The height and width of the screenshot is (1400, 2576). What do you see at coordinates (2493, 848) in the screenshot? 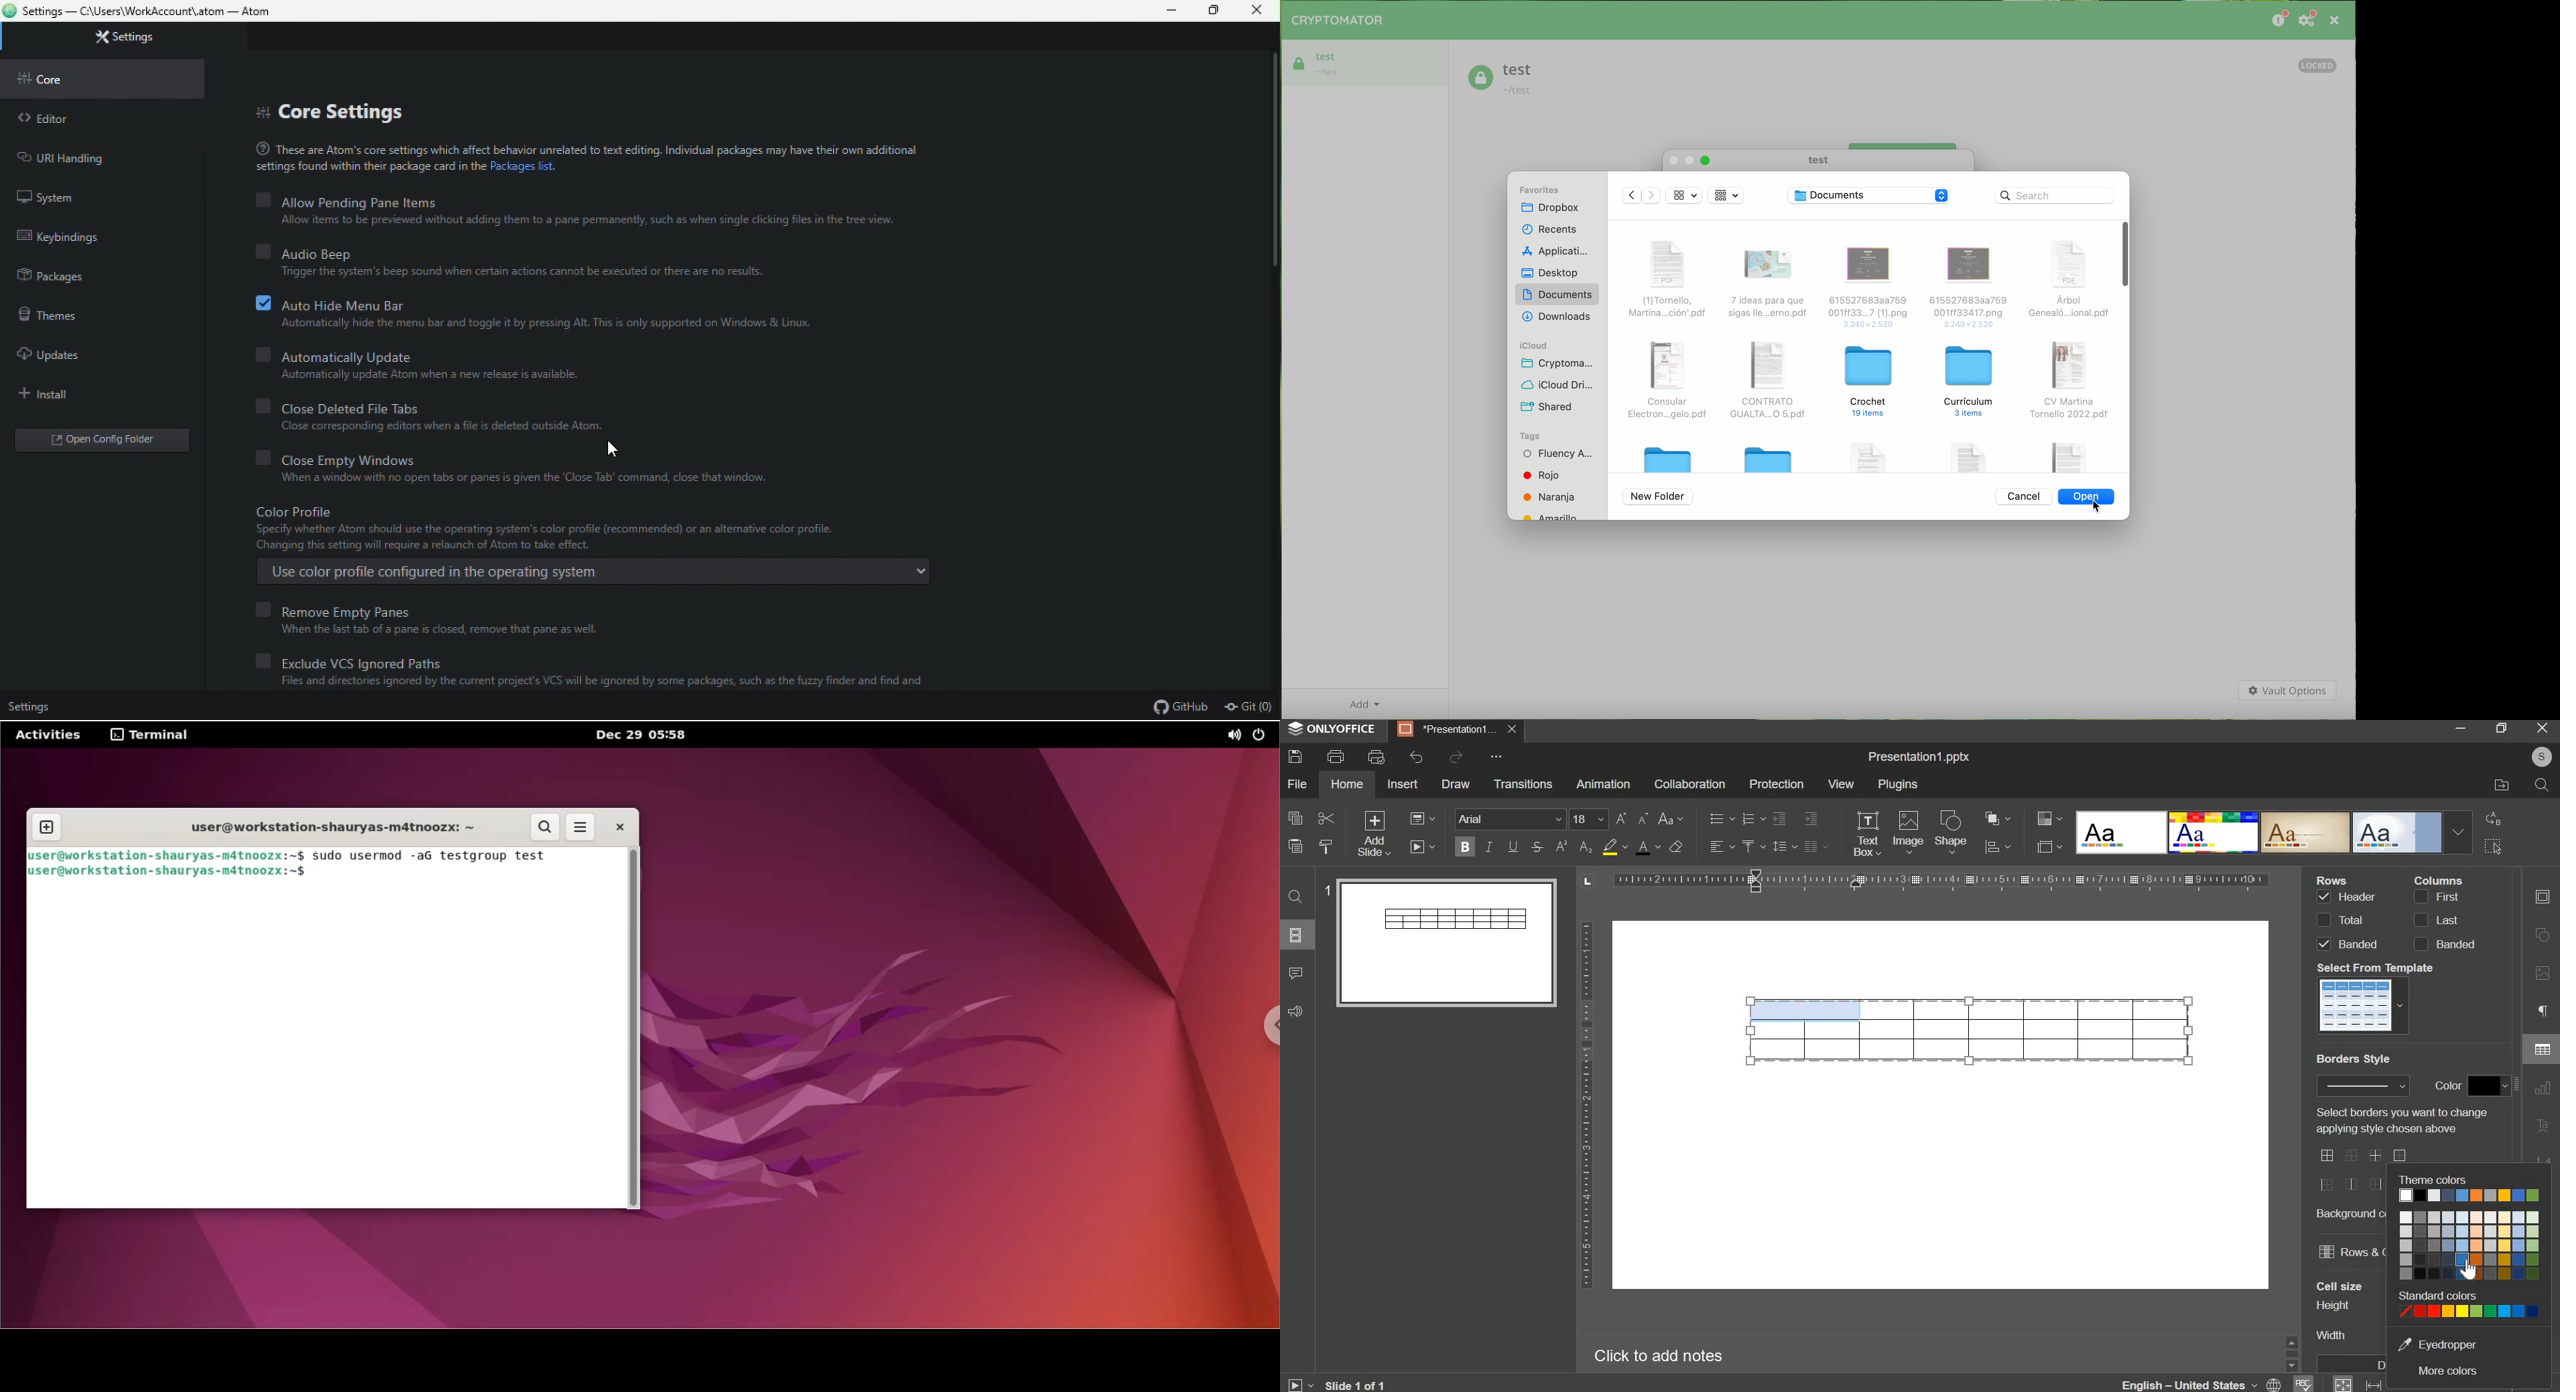
I see `select` at bounding box center [2493, 848].